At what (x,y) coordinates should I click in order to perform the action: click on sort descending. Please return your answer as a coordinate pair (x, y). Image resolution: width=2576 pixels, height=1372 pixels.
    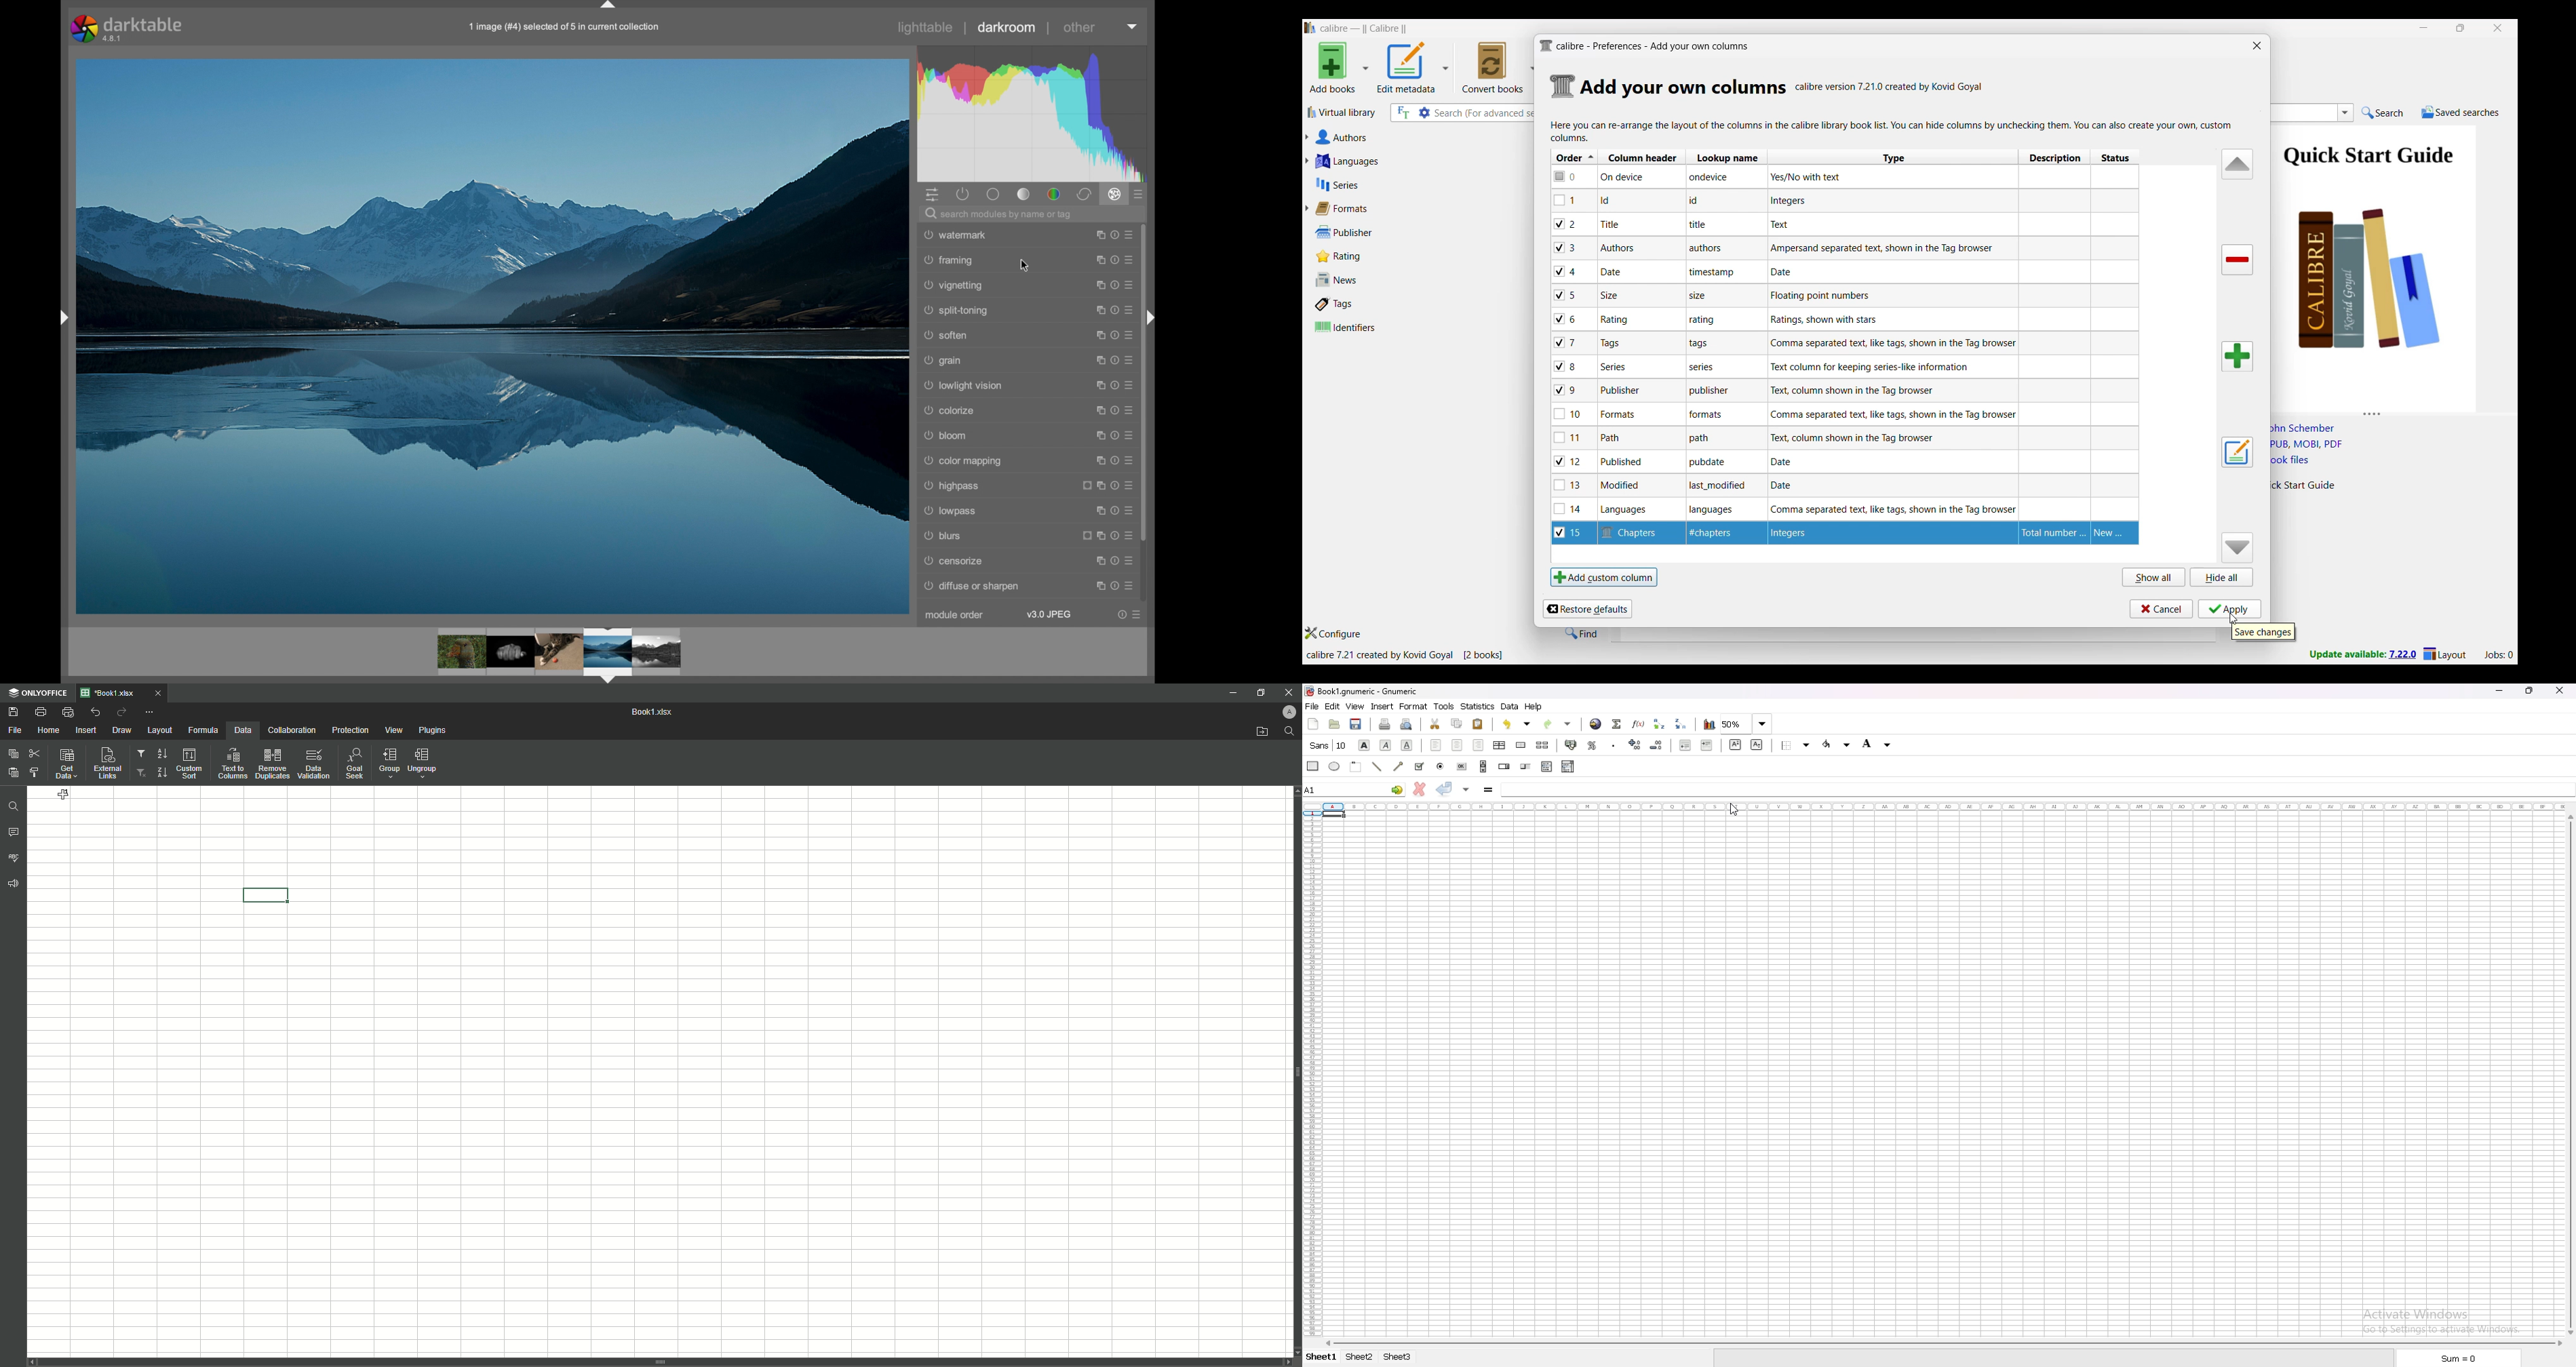
    Looking at the image, I should click on (1681, 723).